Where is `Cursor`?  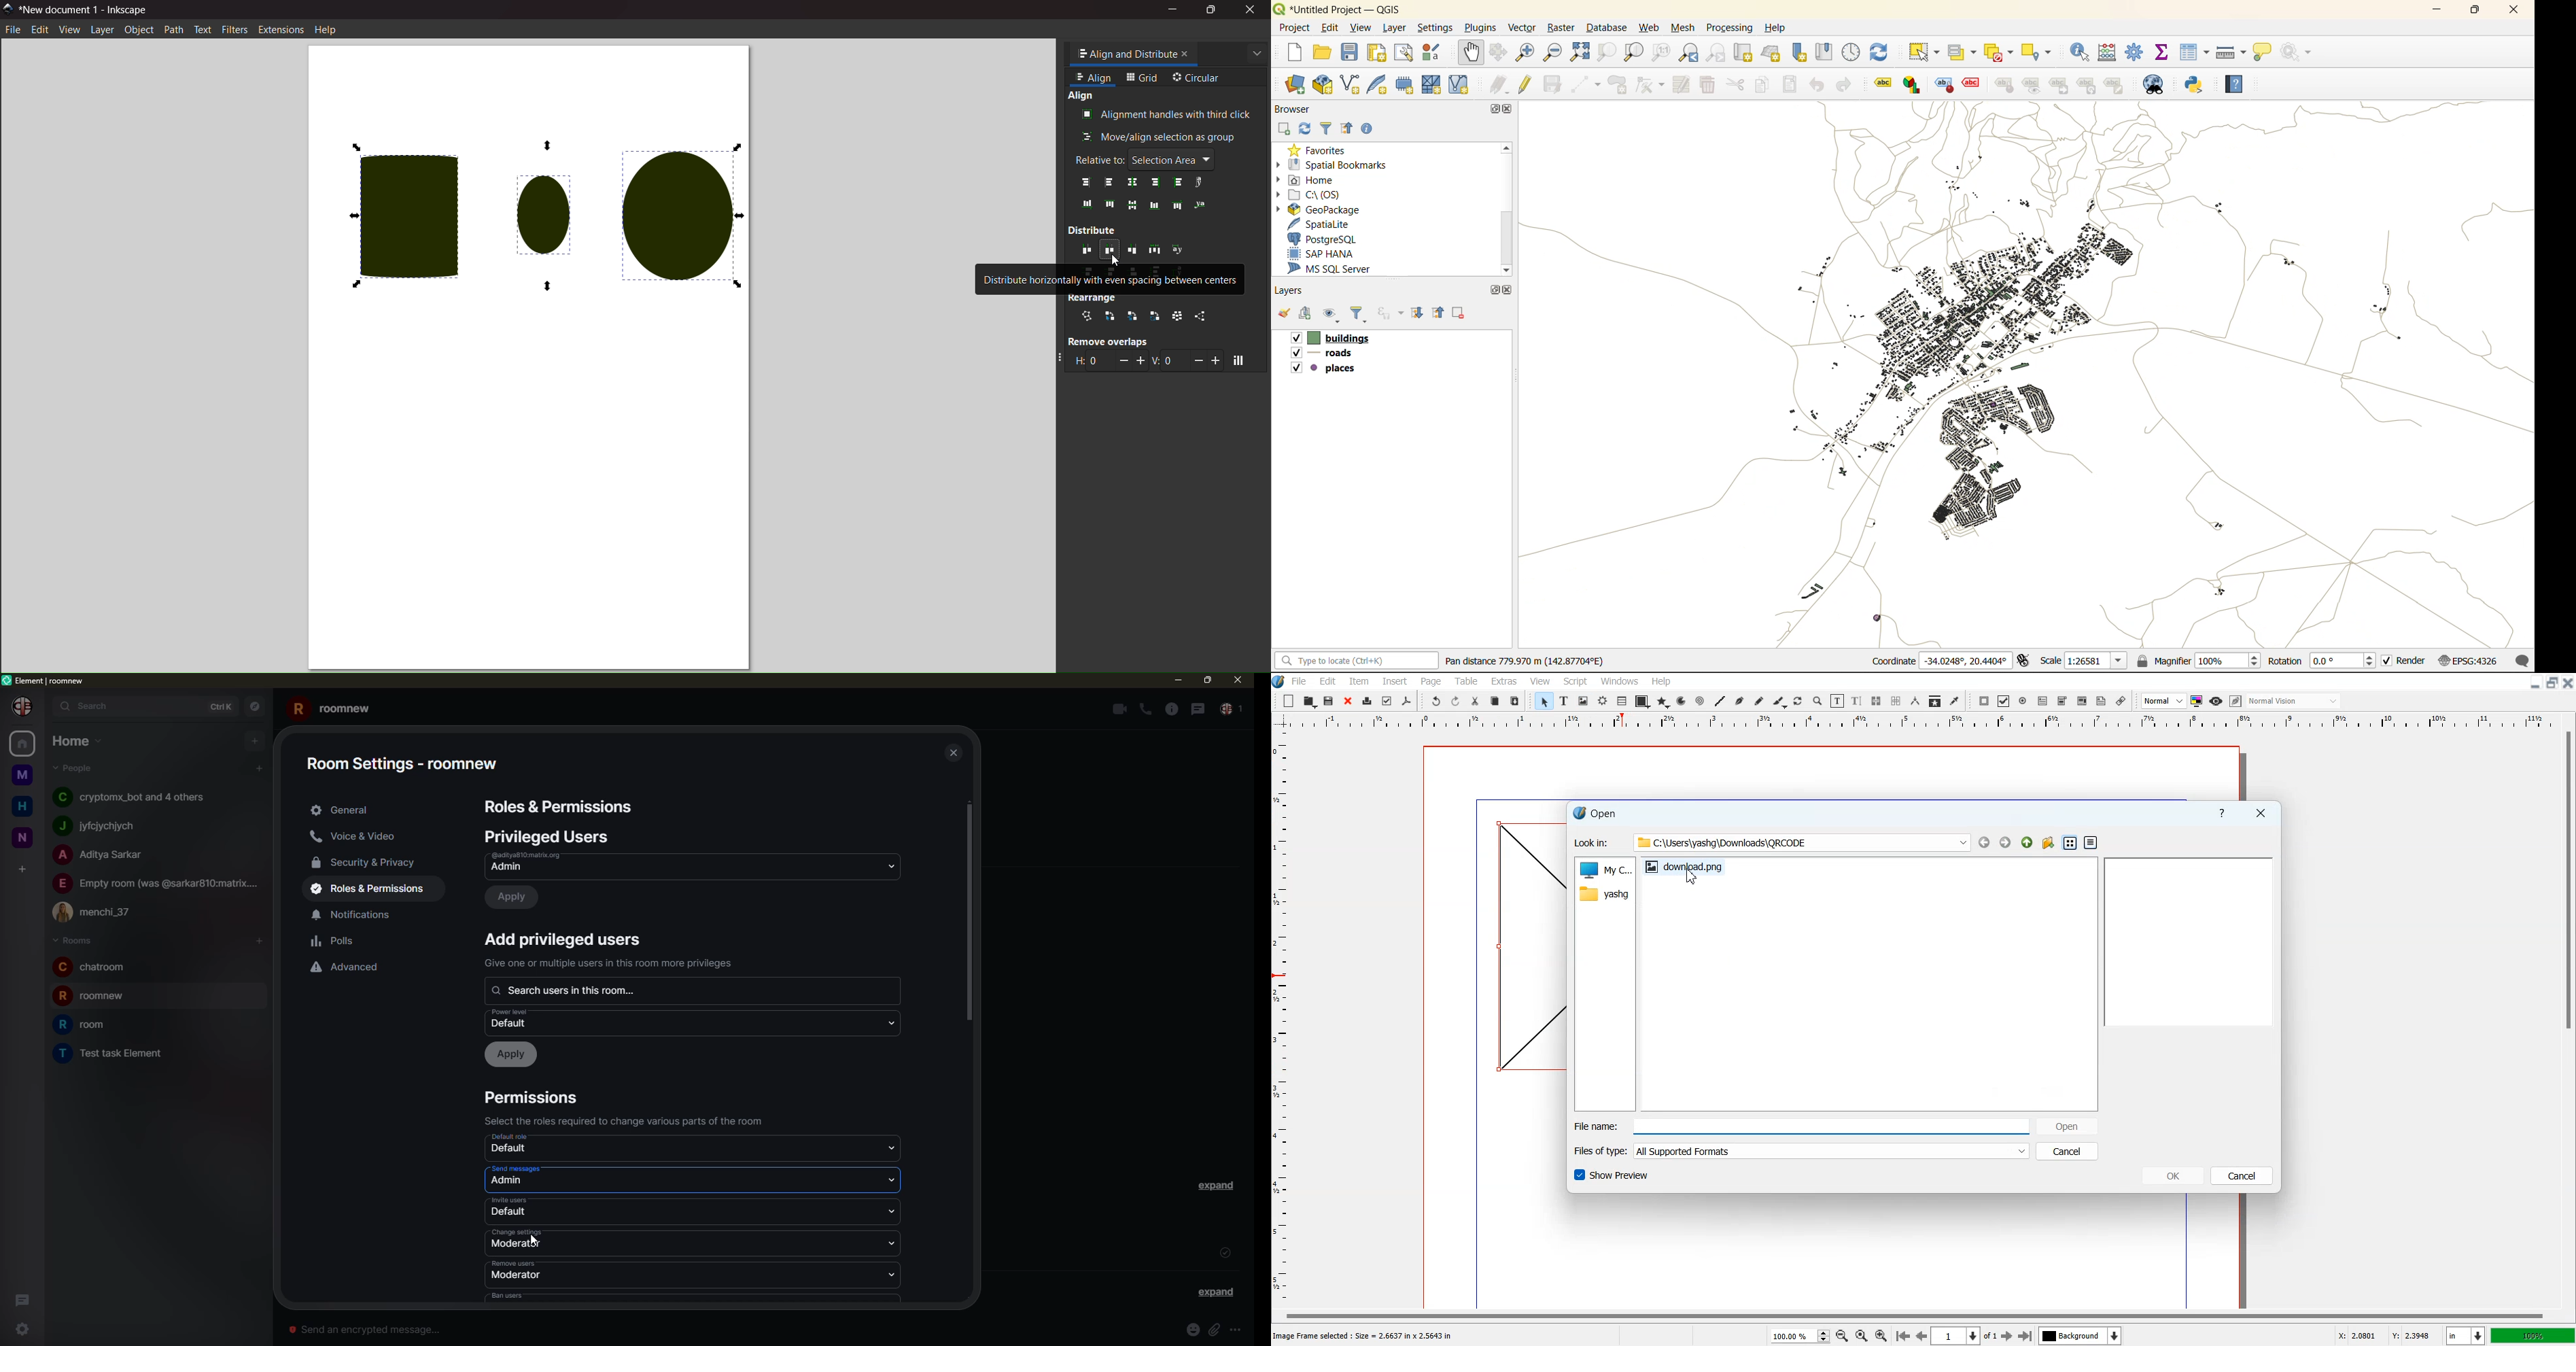 Cursor is located at coordinates (1956, 342).